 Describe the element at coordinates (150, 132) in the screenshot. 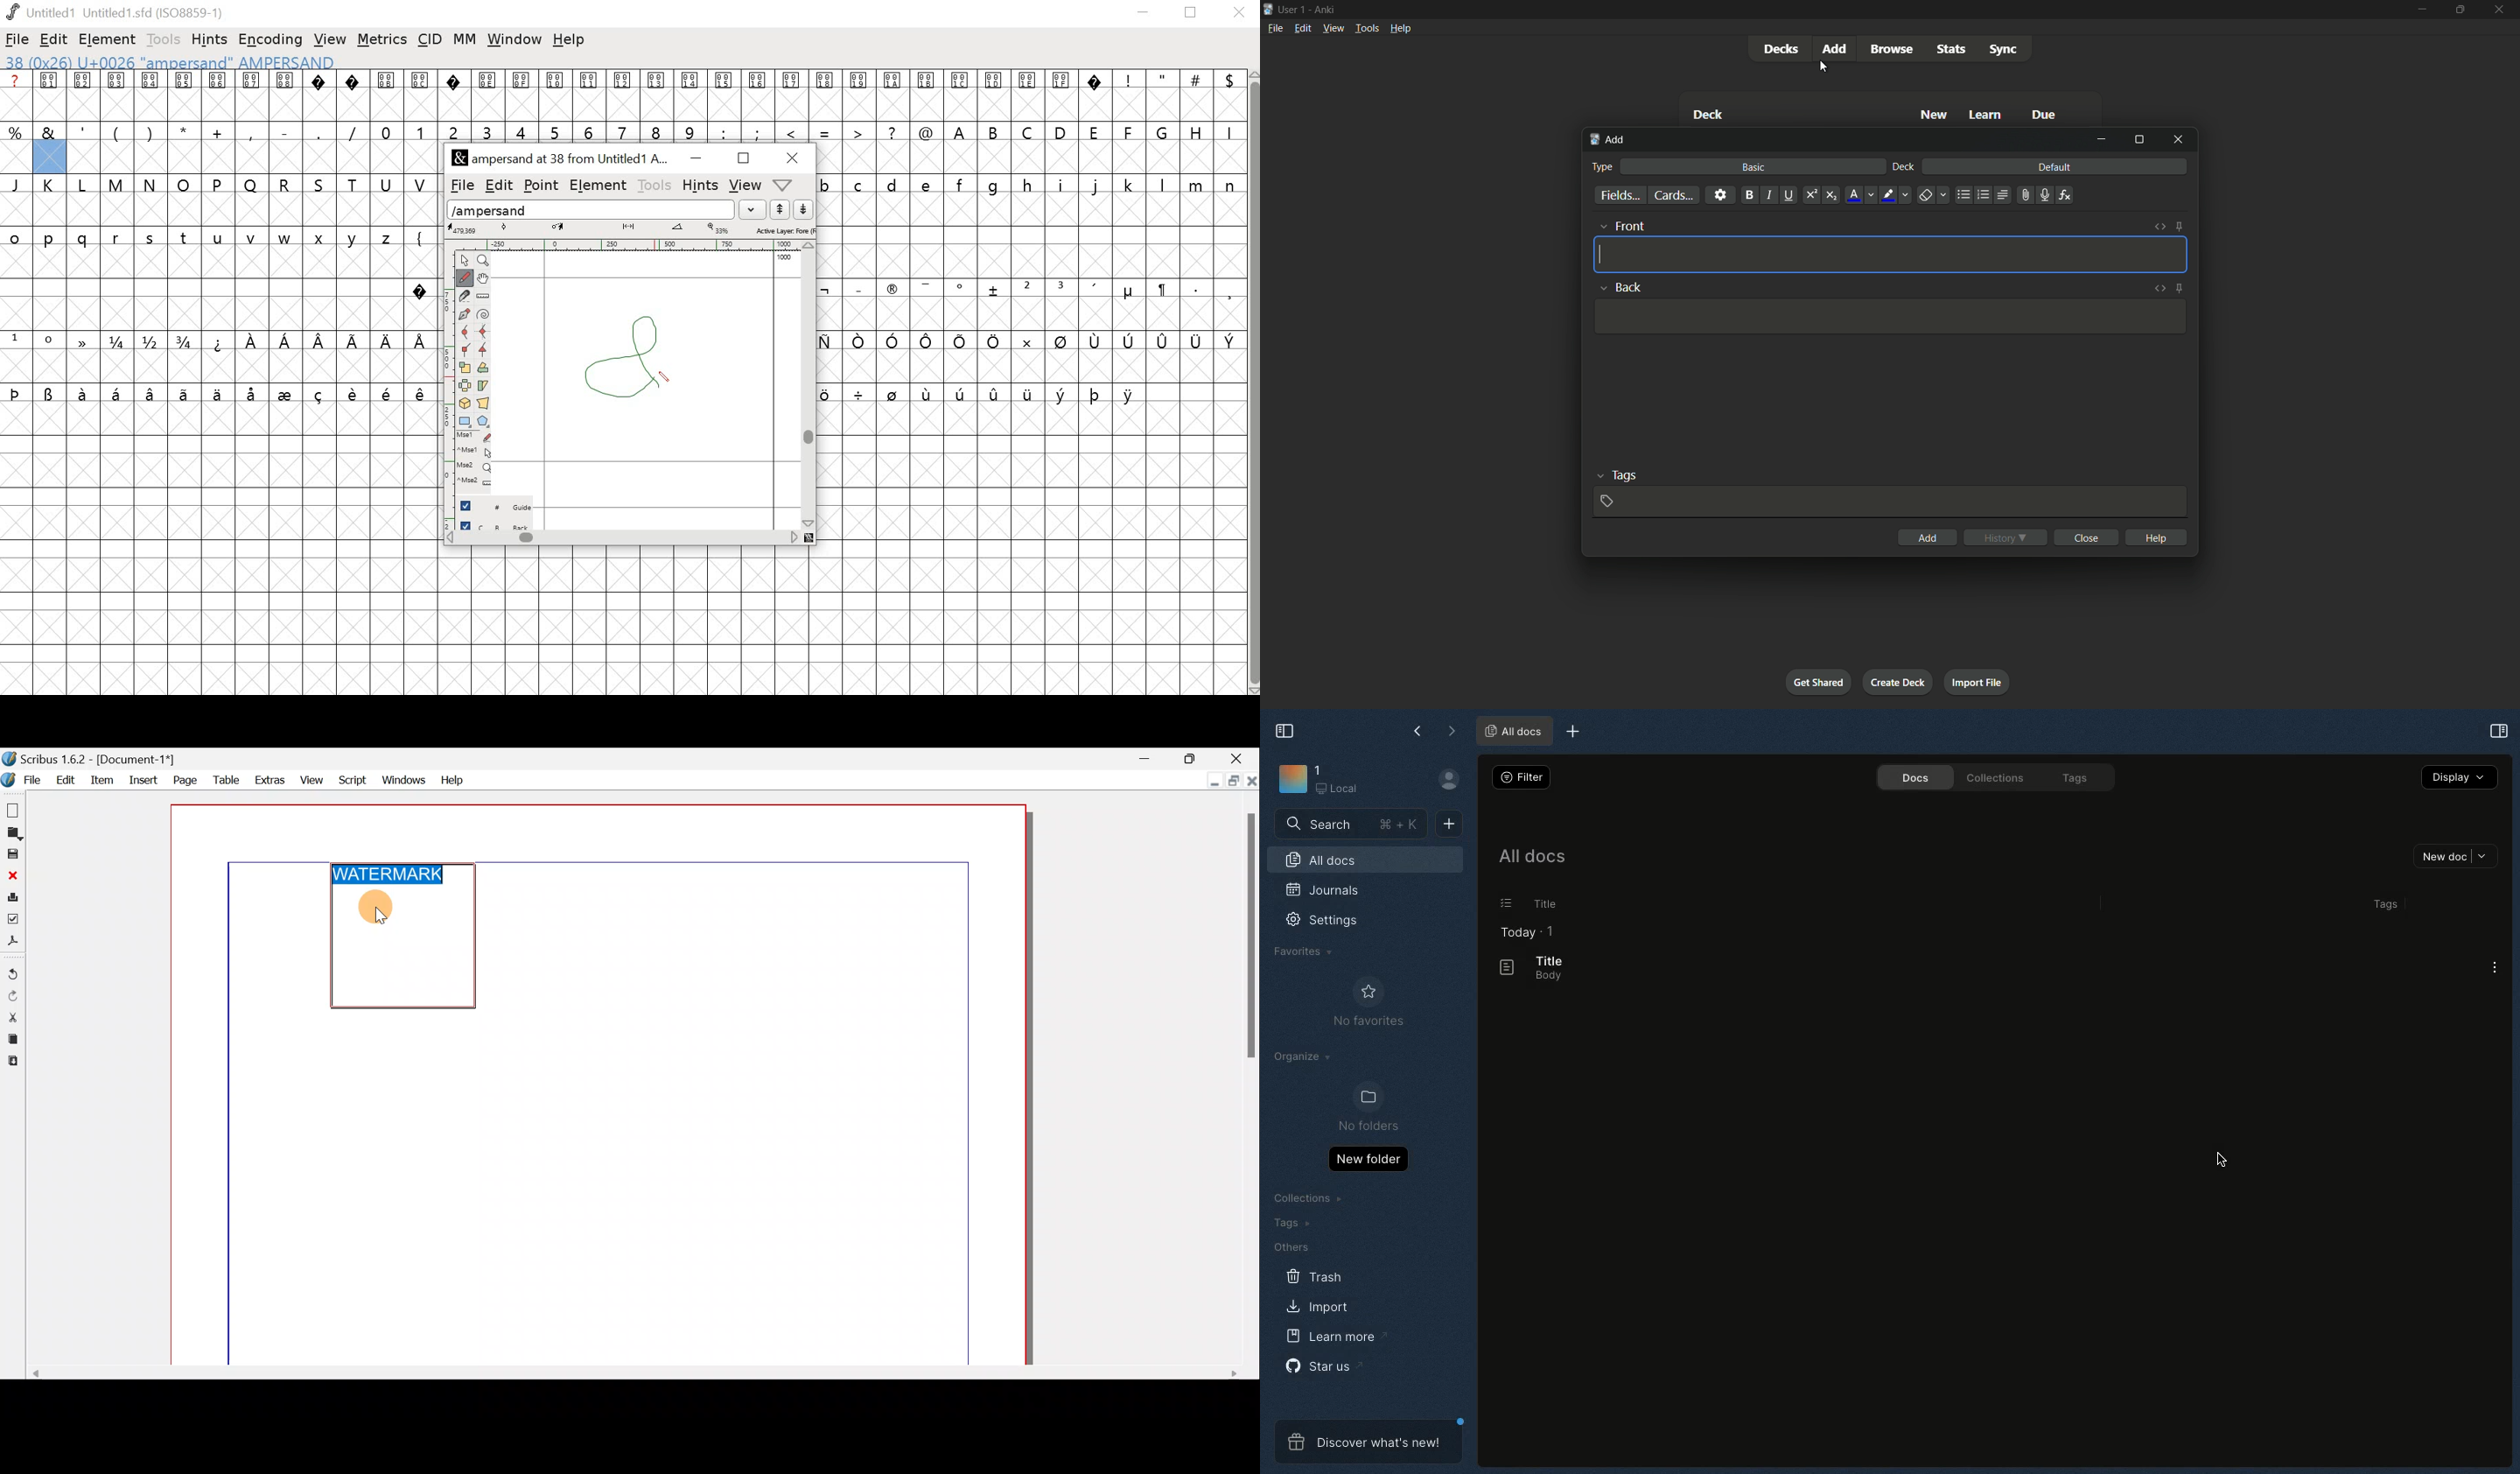

I see `)` at that location.